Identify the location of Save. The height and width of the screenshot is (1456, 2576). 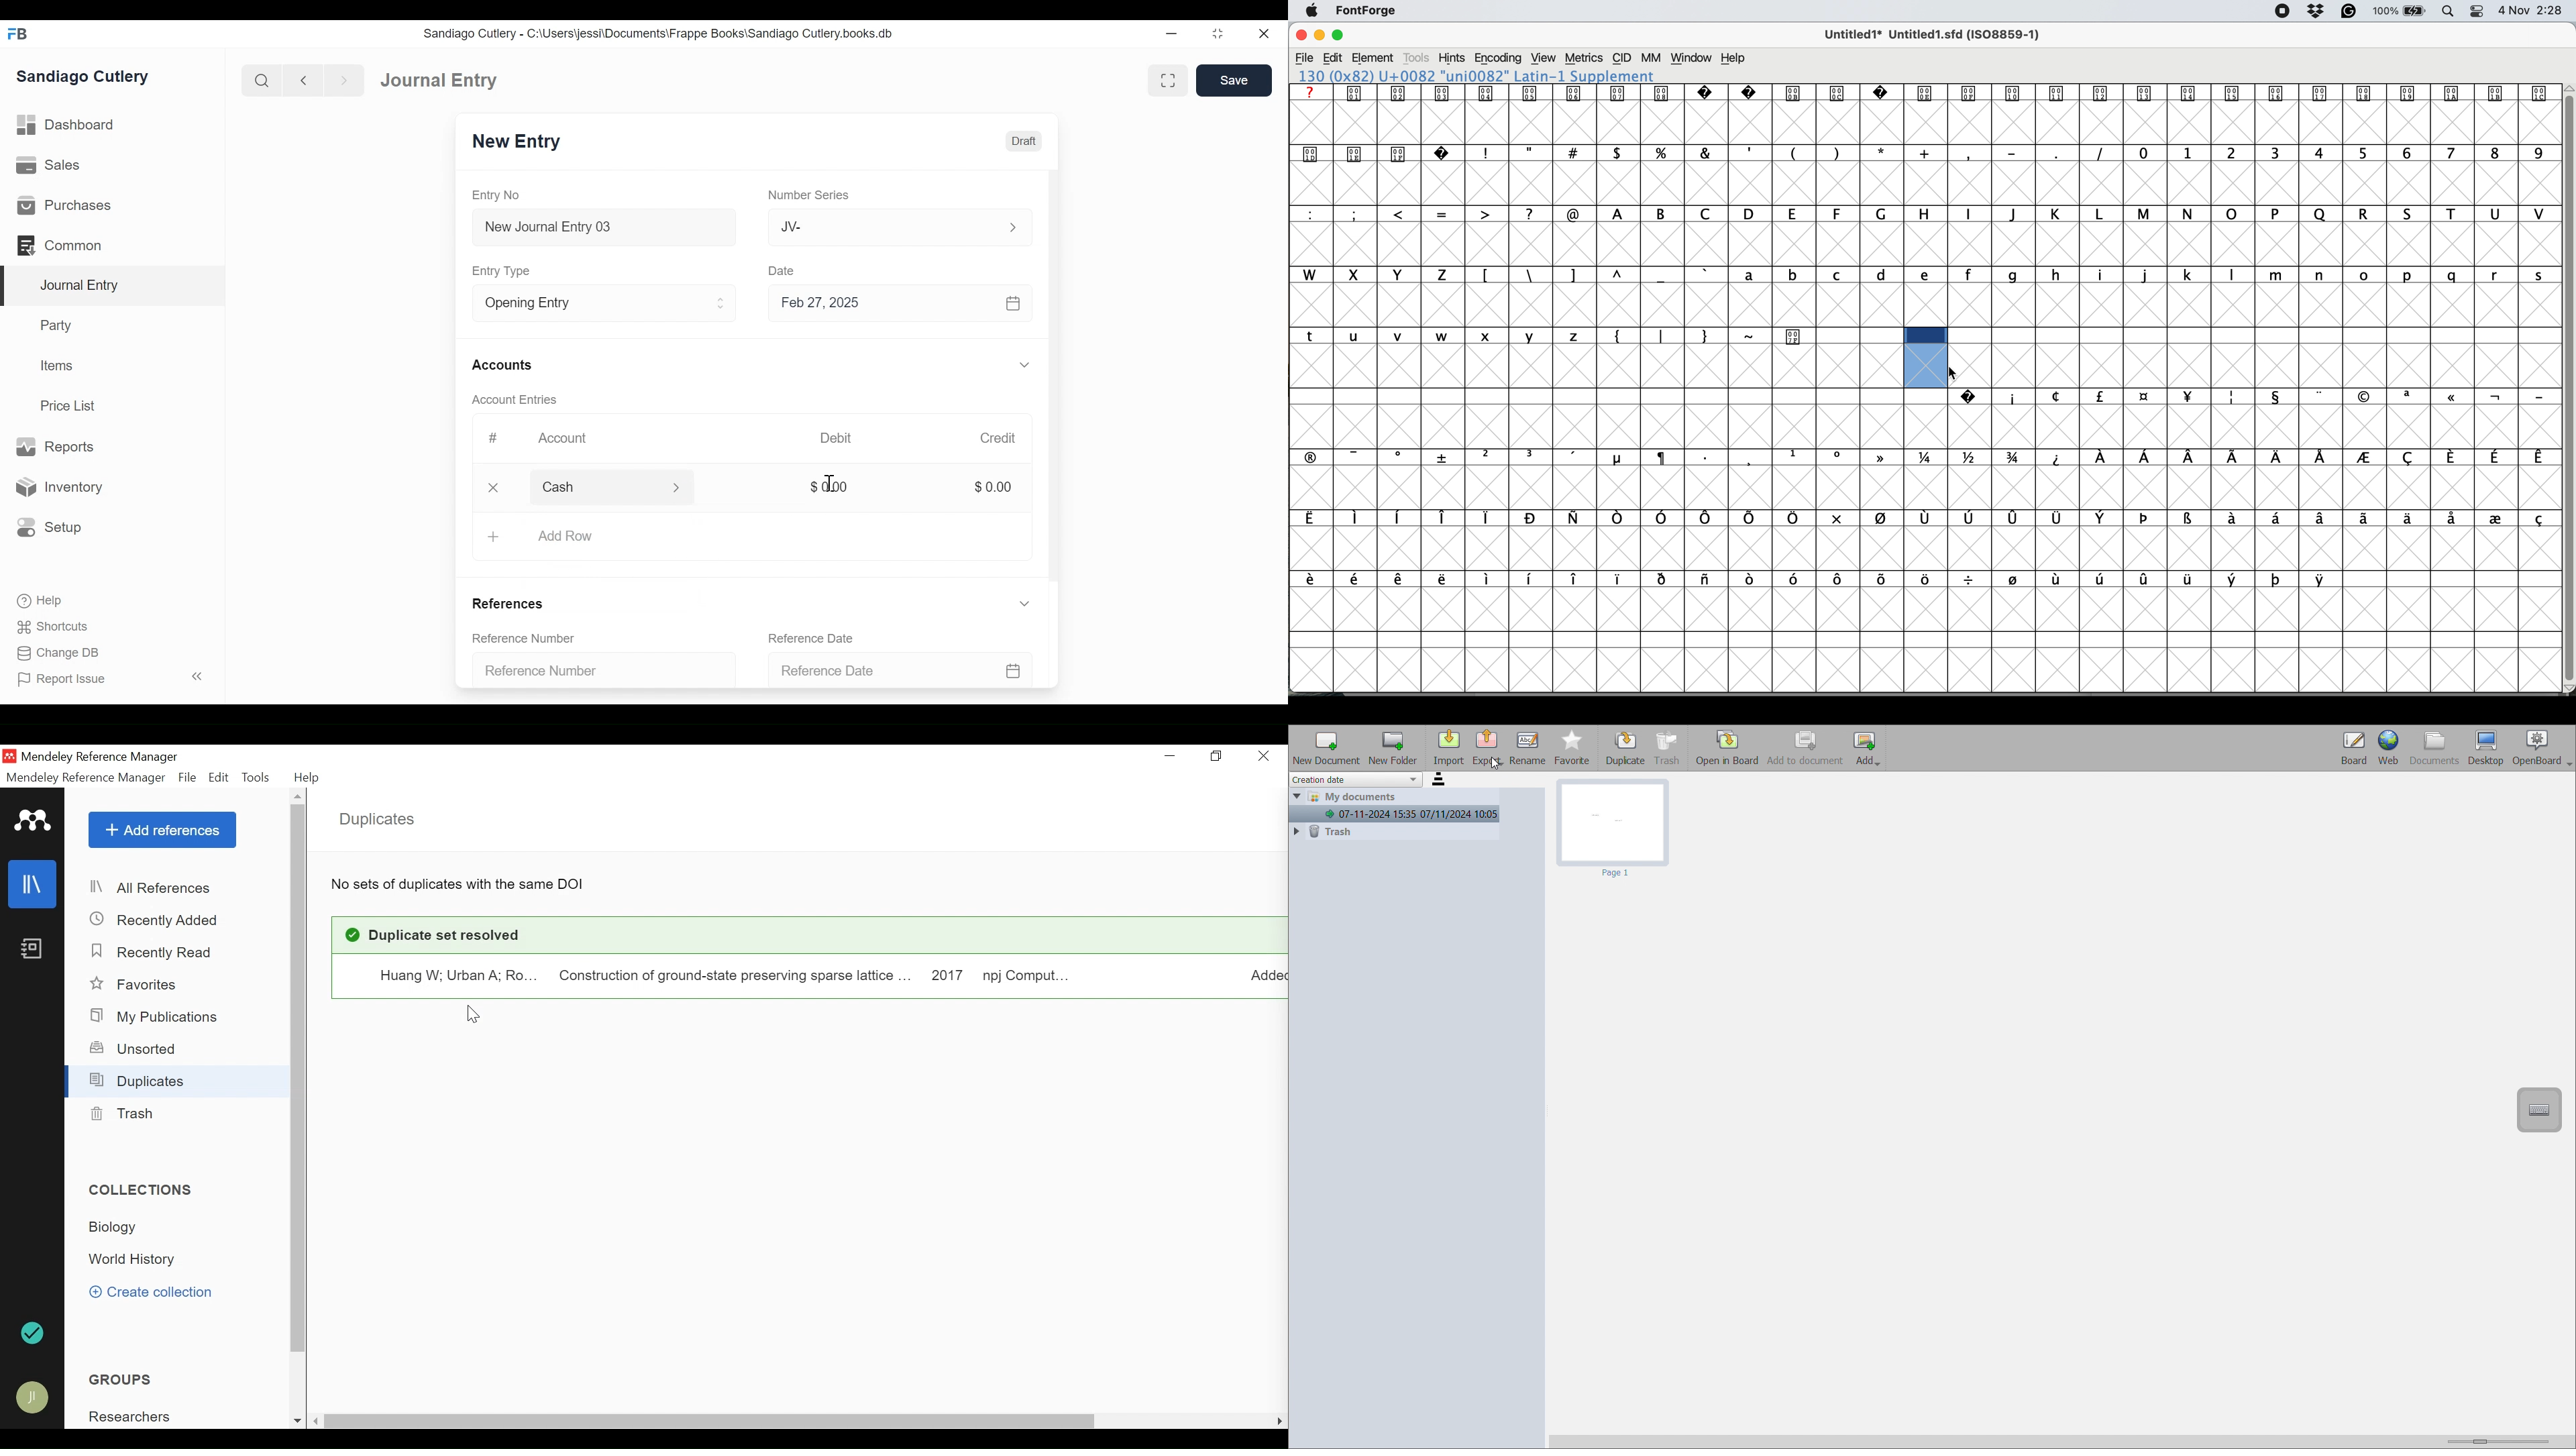
(1236, 80).